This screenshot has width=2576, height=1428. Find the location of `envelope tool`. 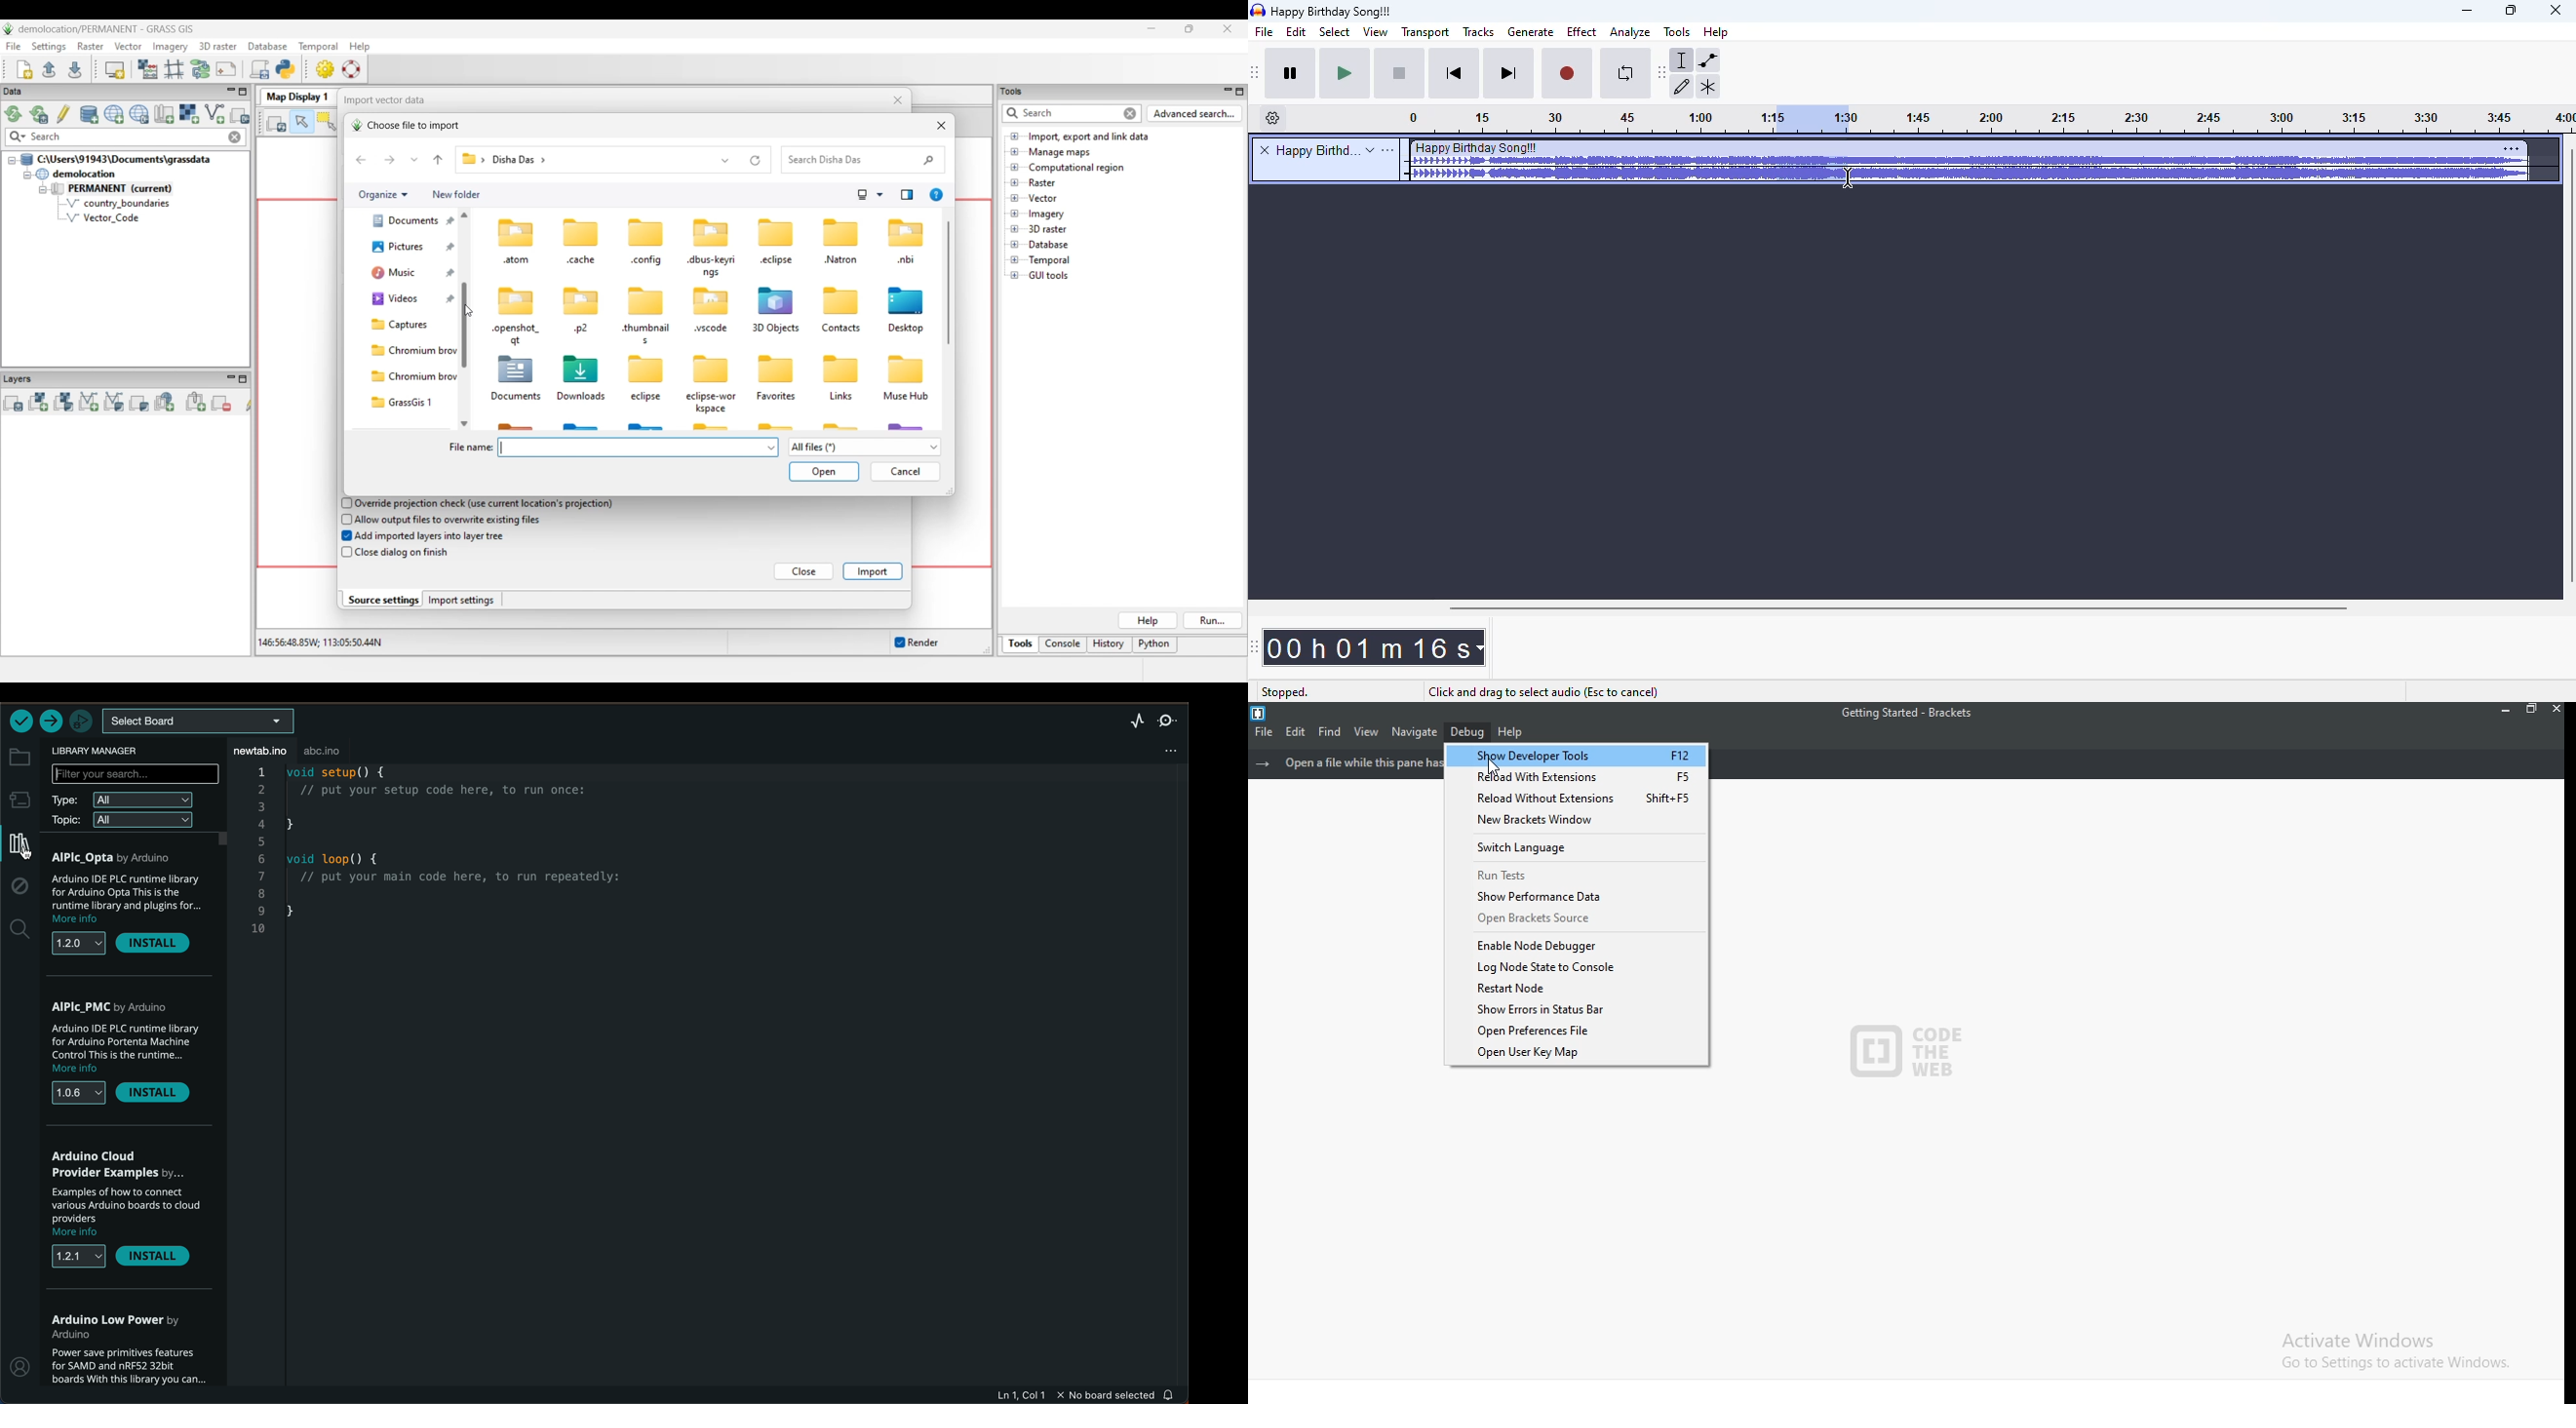

envelope tool is located at coordinates (1708, 60).